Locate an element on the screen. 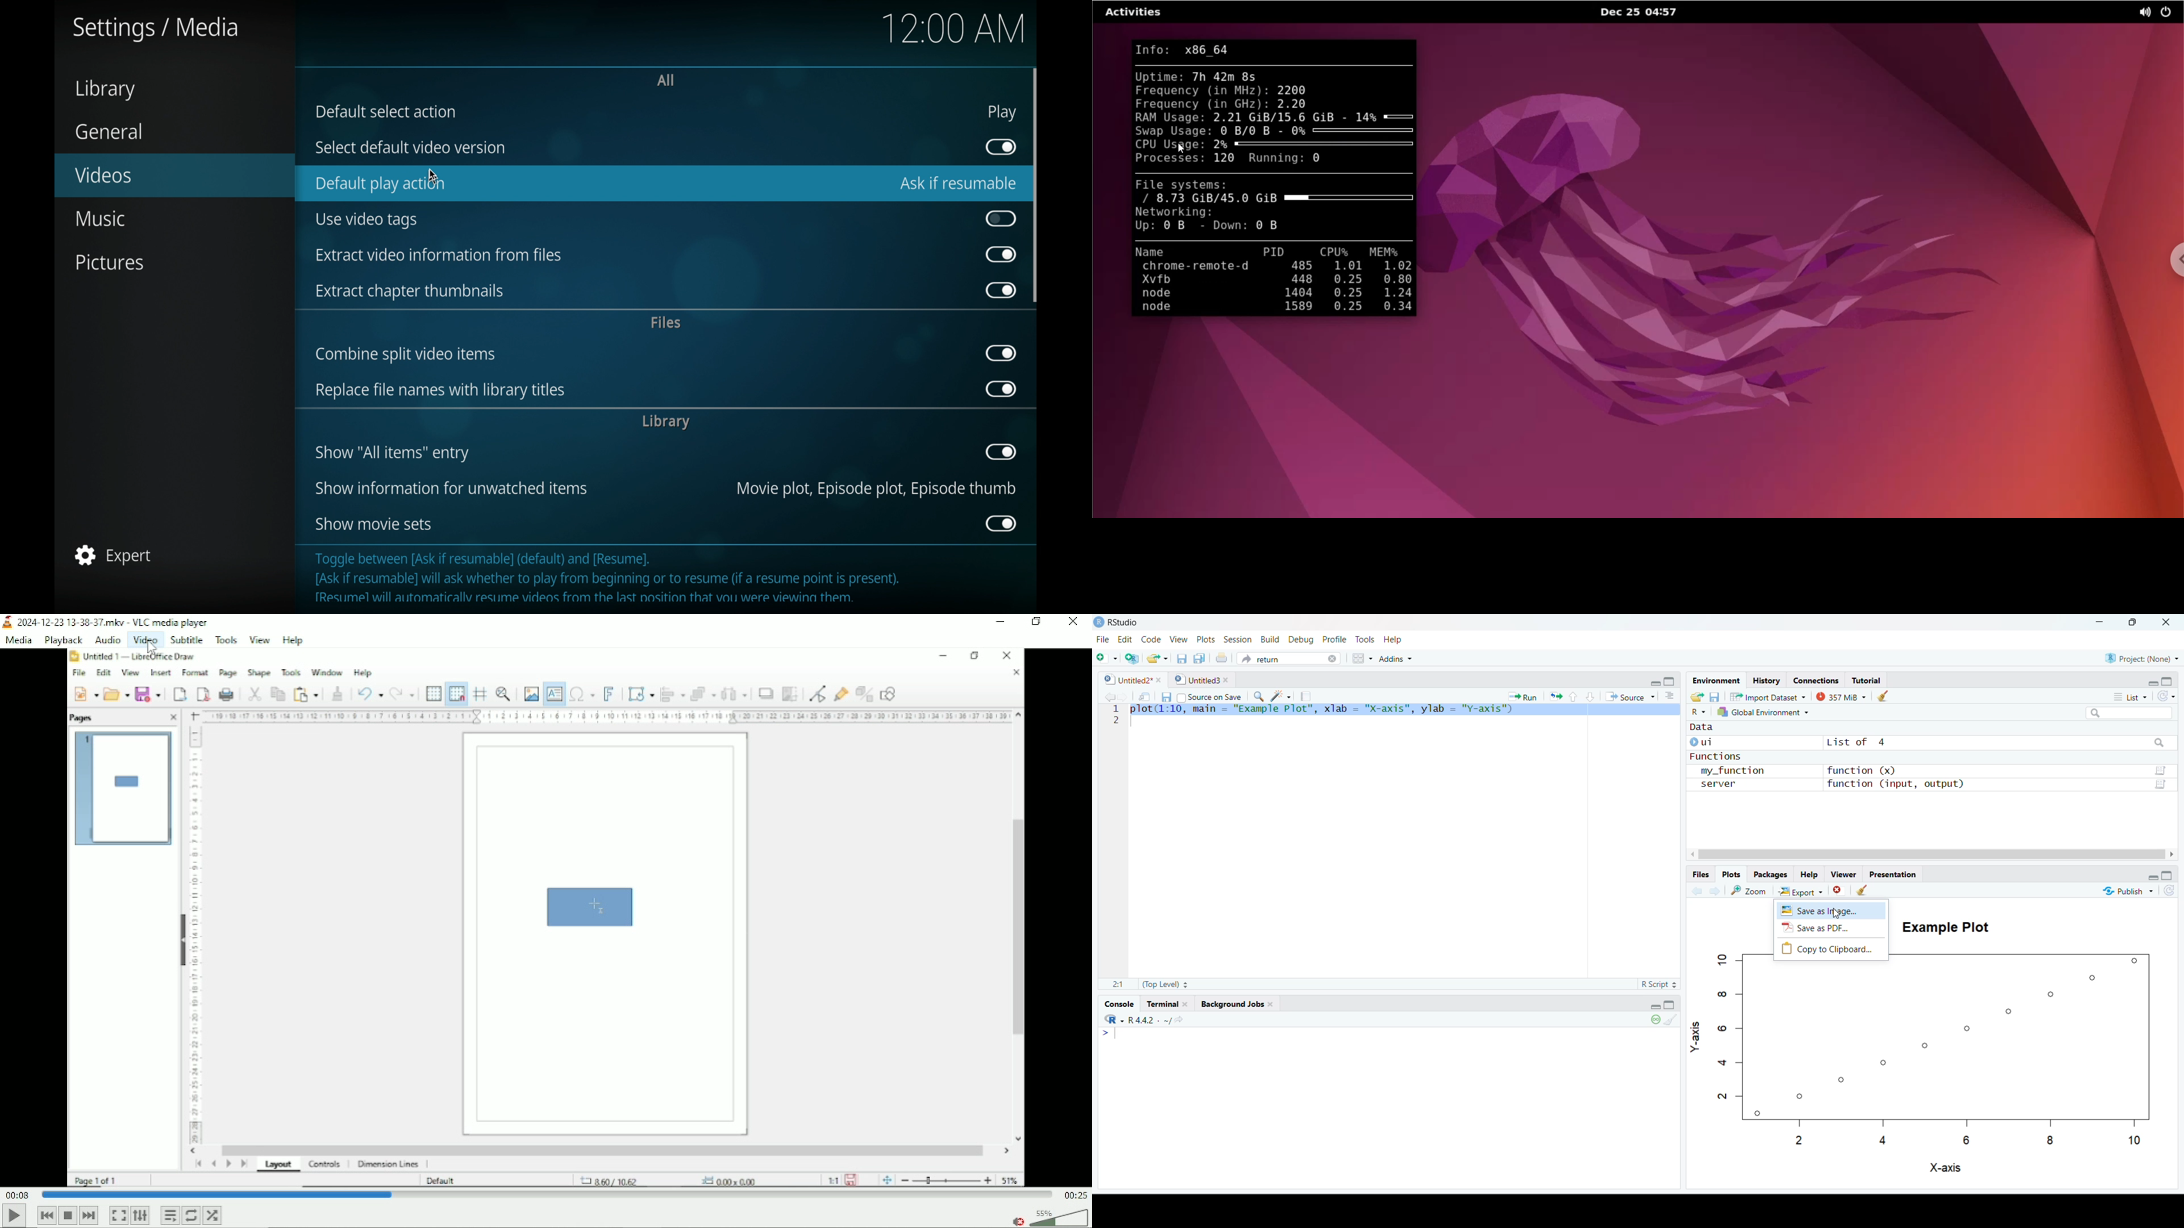  Close is located at coordinates (2168, 624).